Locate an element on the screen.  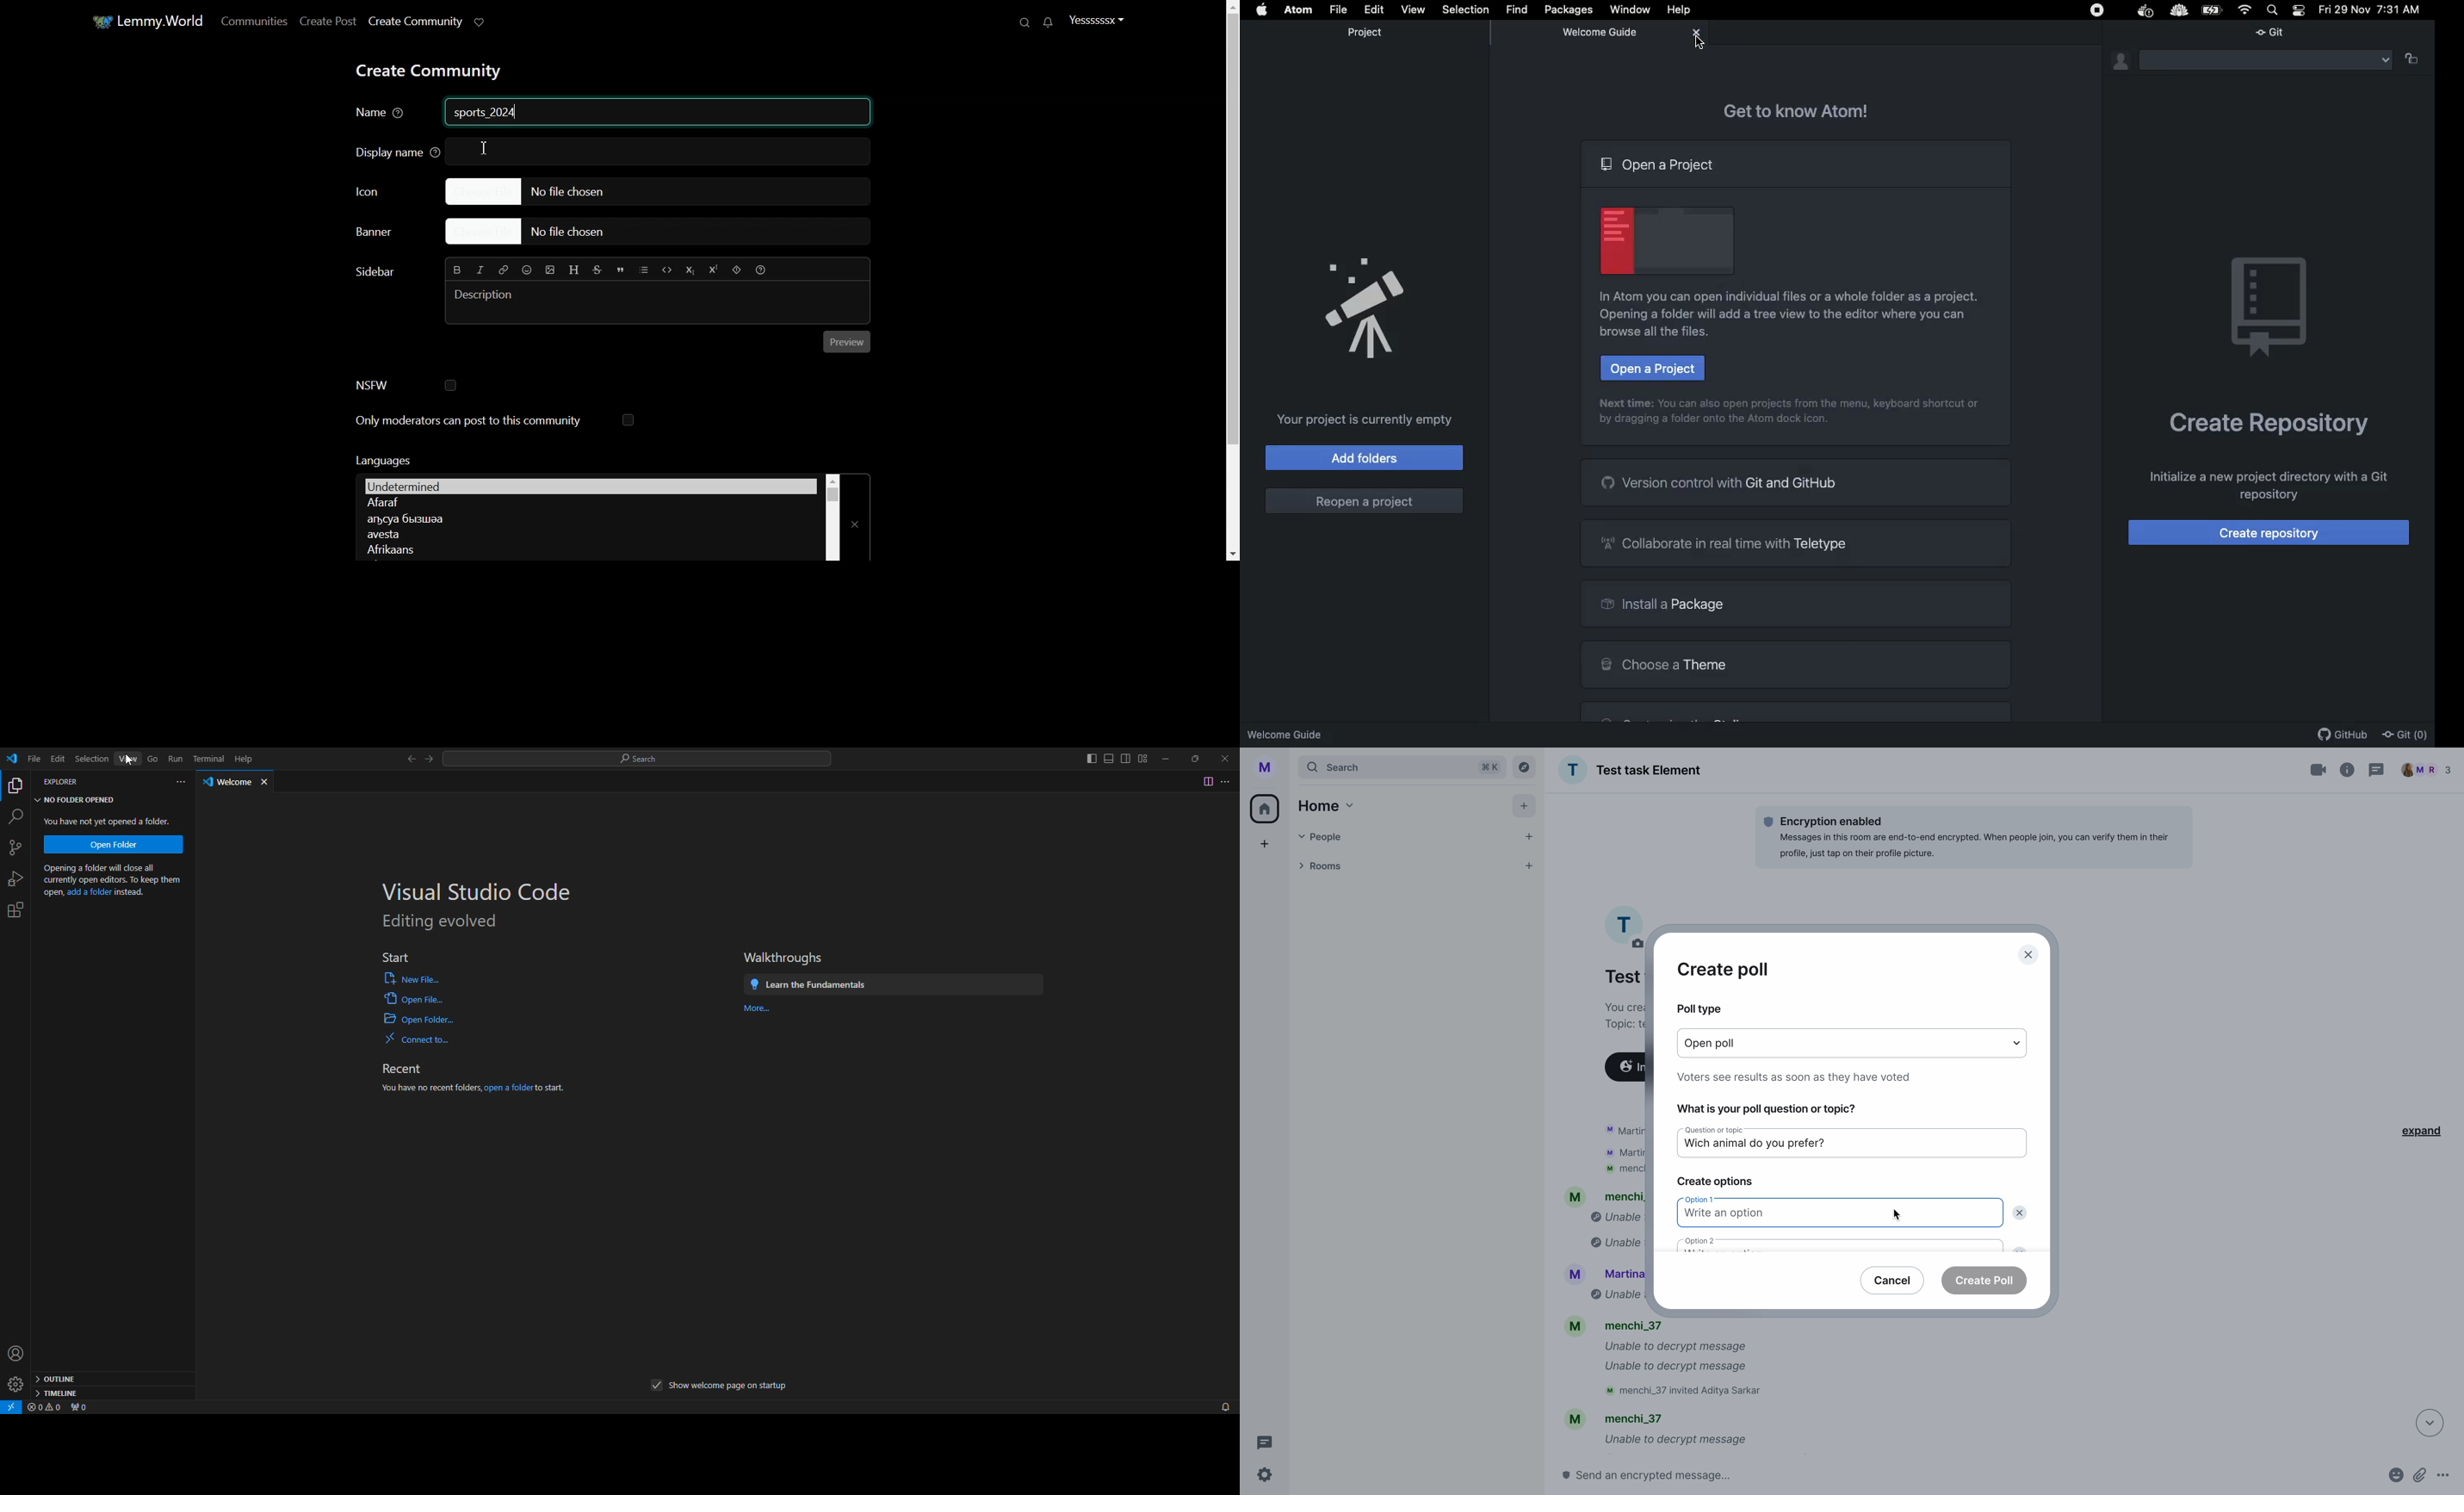
NSFW is located at coordinates (406, 385).